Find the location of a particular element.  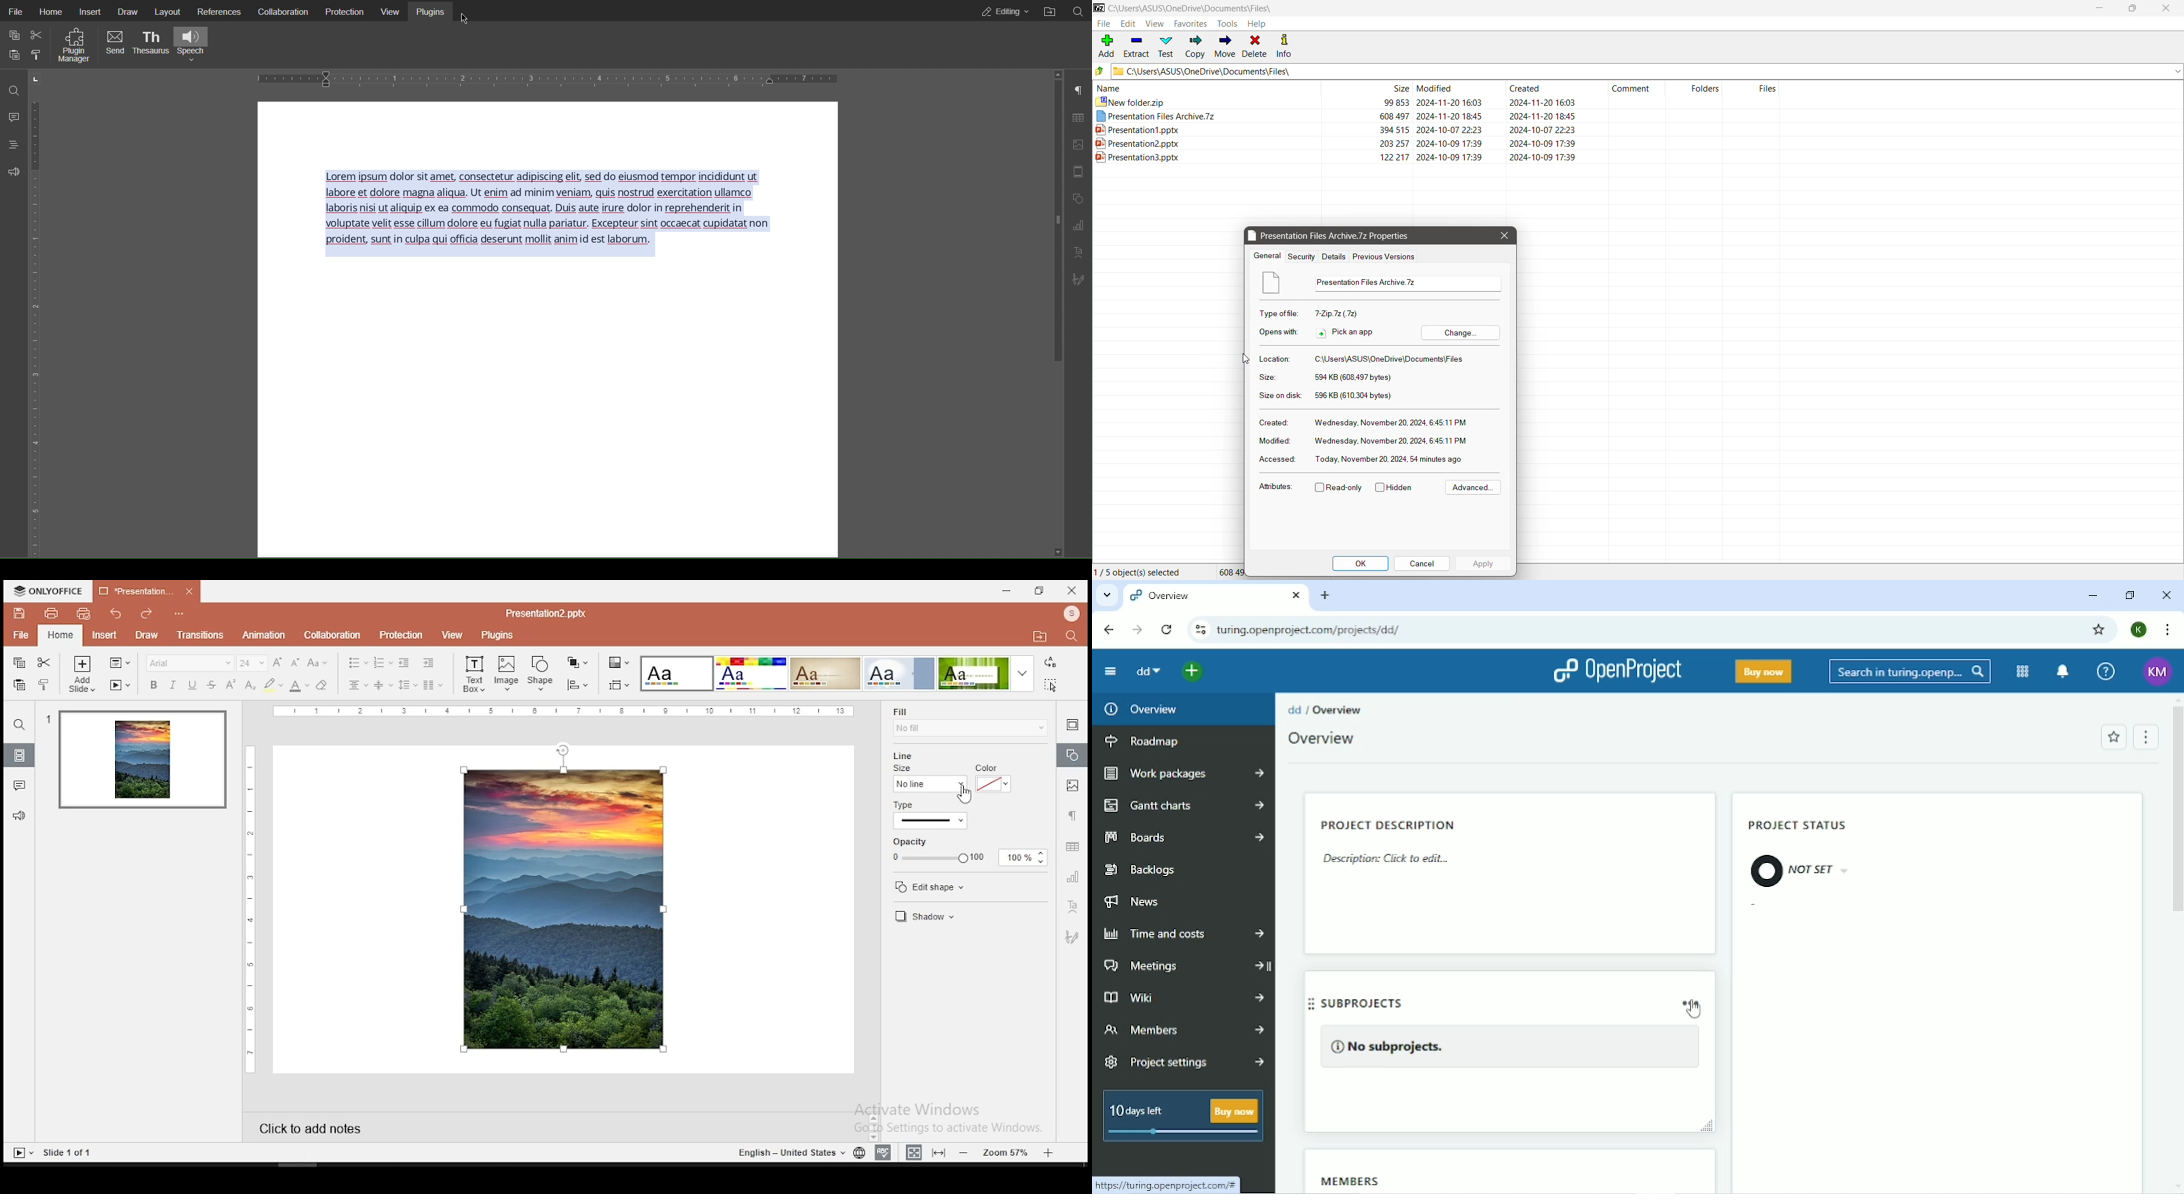

Protection is located at coordinates (346, 11).